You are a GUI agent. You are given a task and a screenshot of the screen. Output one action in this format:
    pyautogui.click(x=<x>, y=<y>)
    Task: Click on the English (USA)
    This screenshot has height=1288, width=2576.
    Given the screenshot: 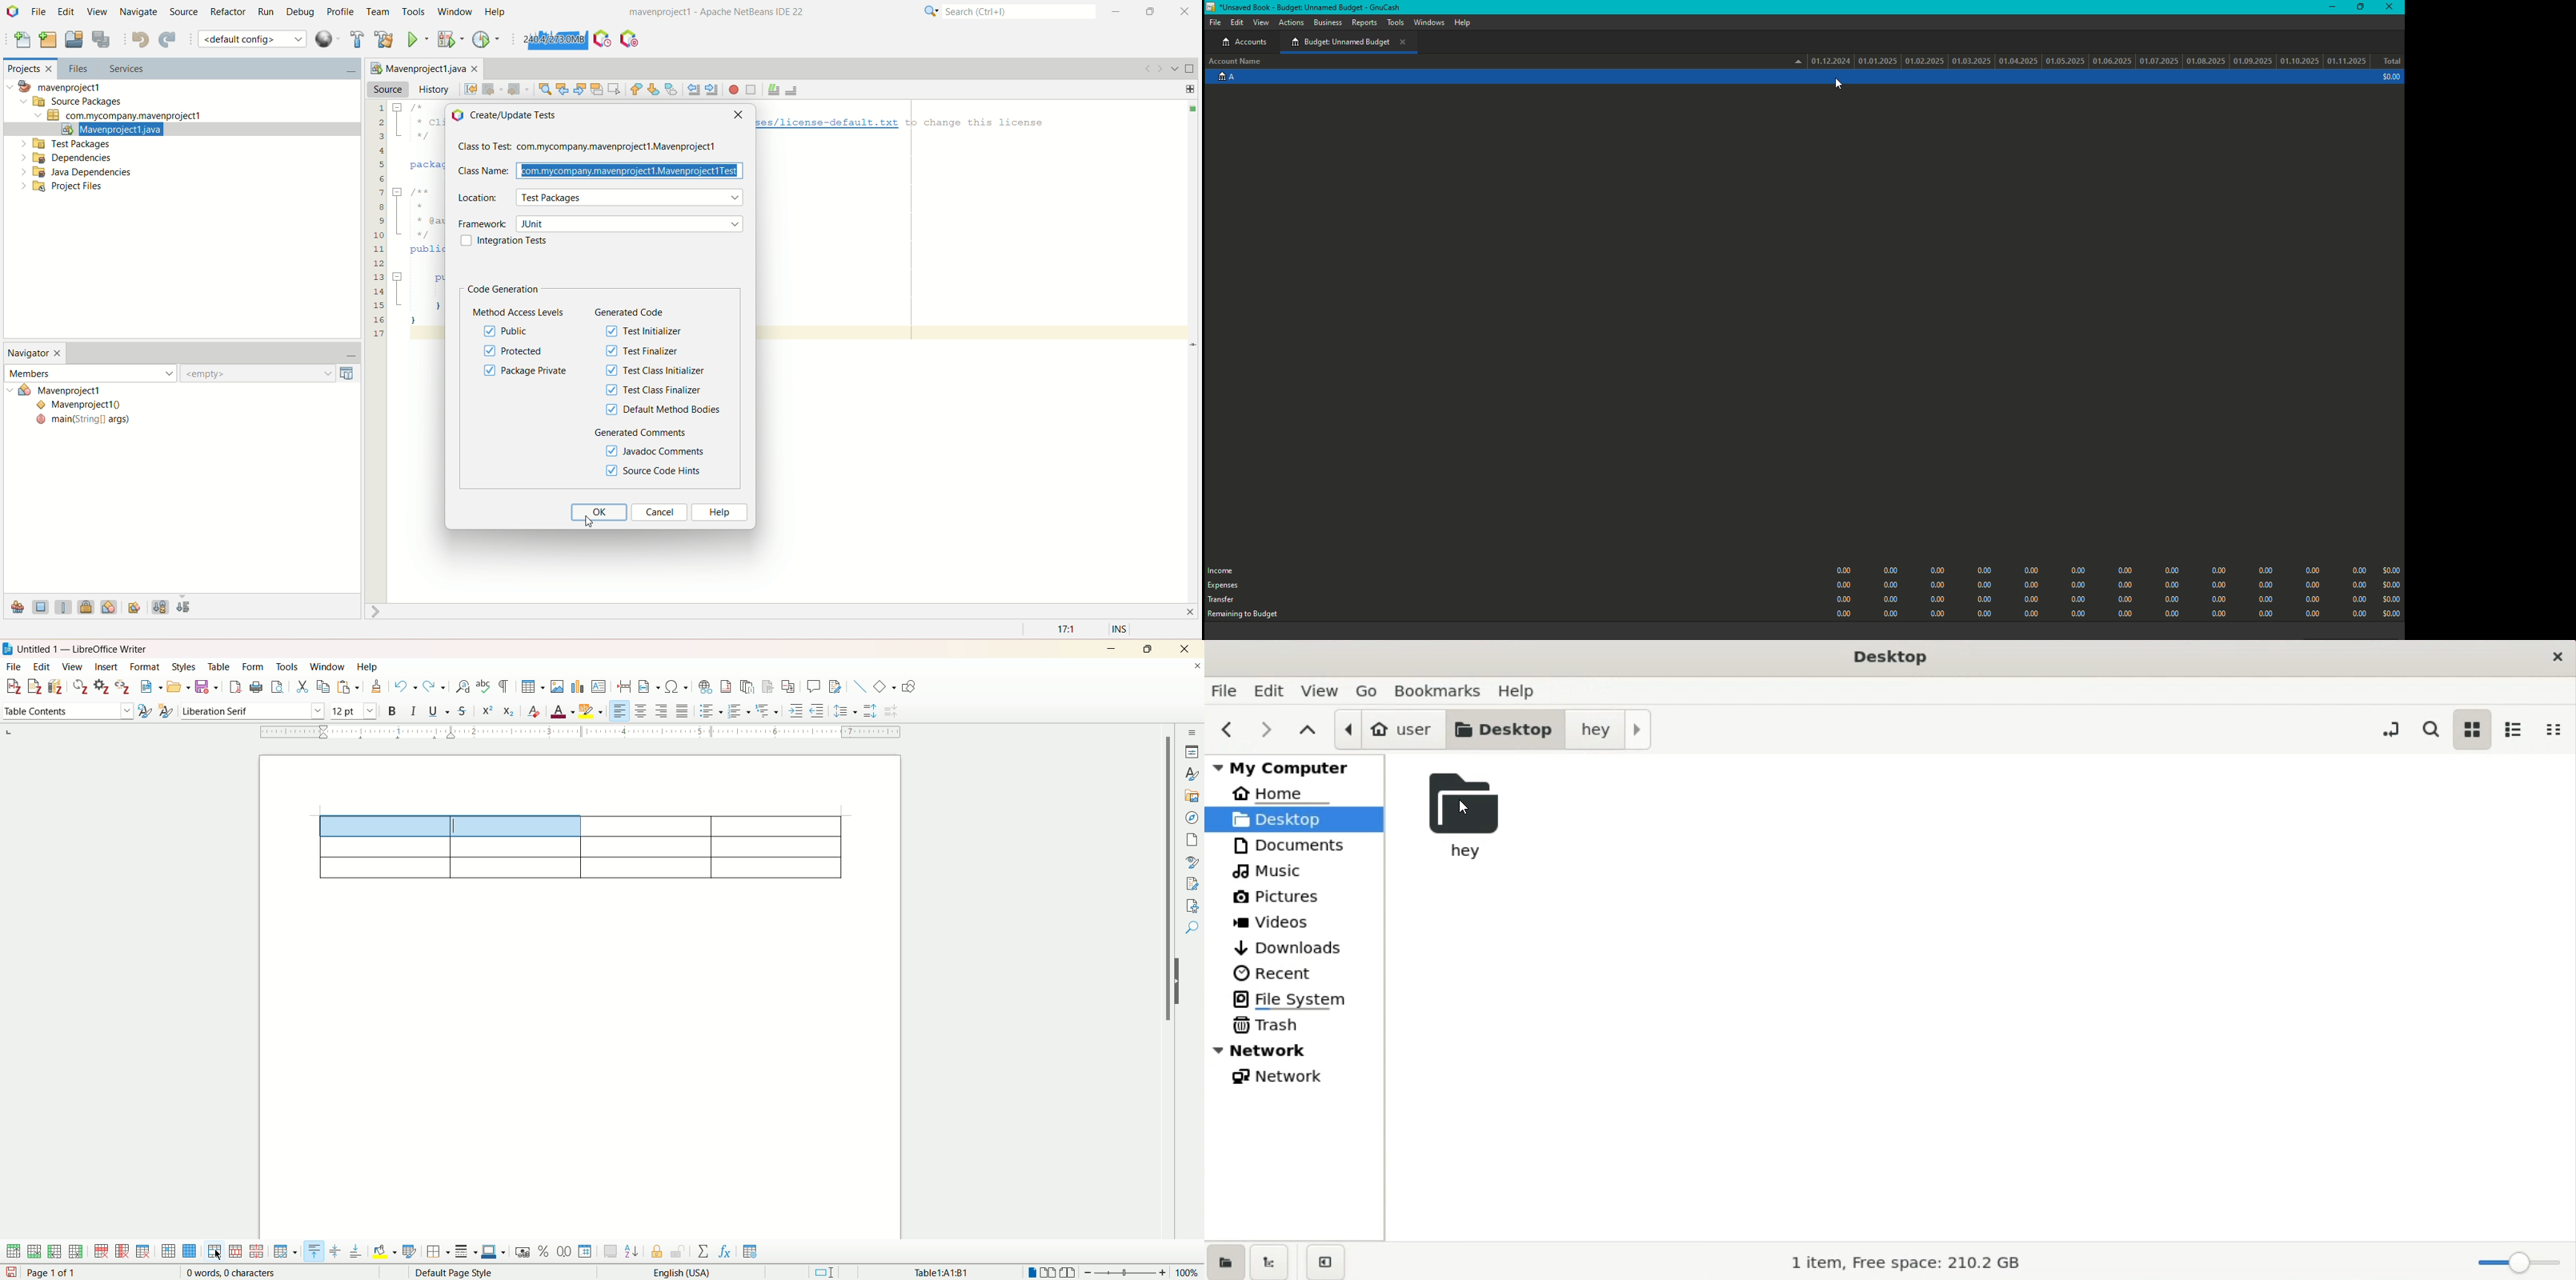 What is the action you would take?
    pyautogui.click(x=675, y=1272)
    